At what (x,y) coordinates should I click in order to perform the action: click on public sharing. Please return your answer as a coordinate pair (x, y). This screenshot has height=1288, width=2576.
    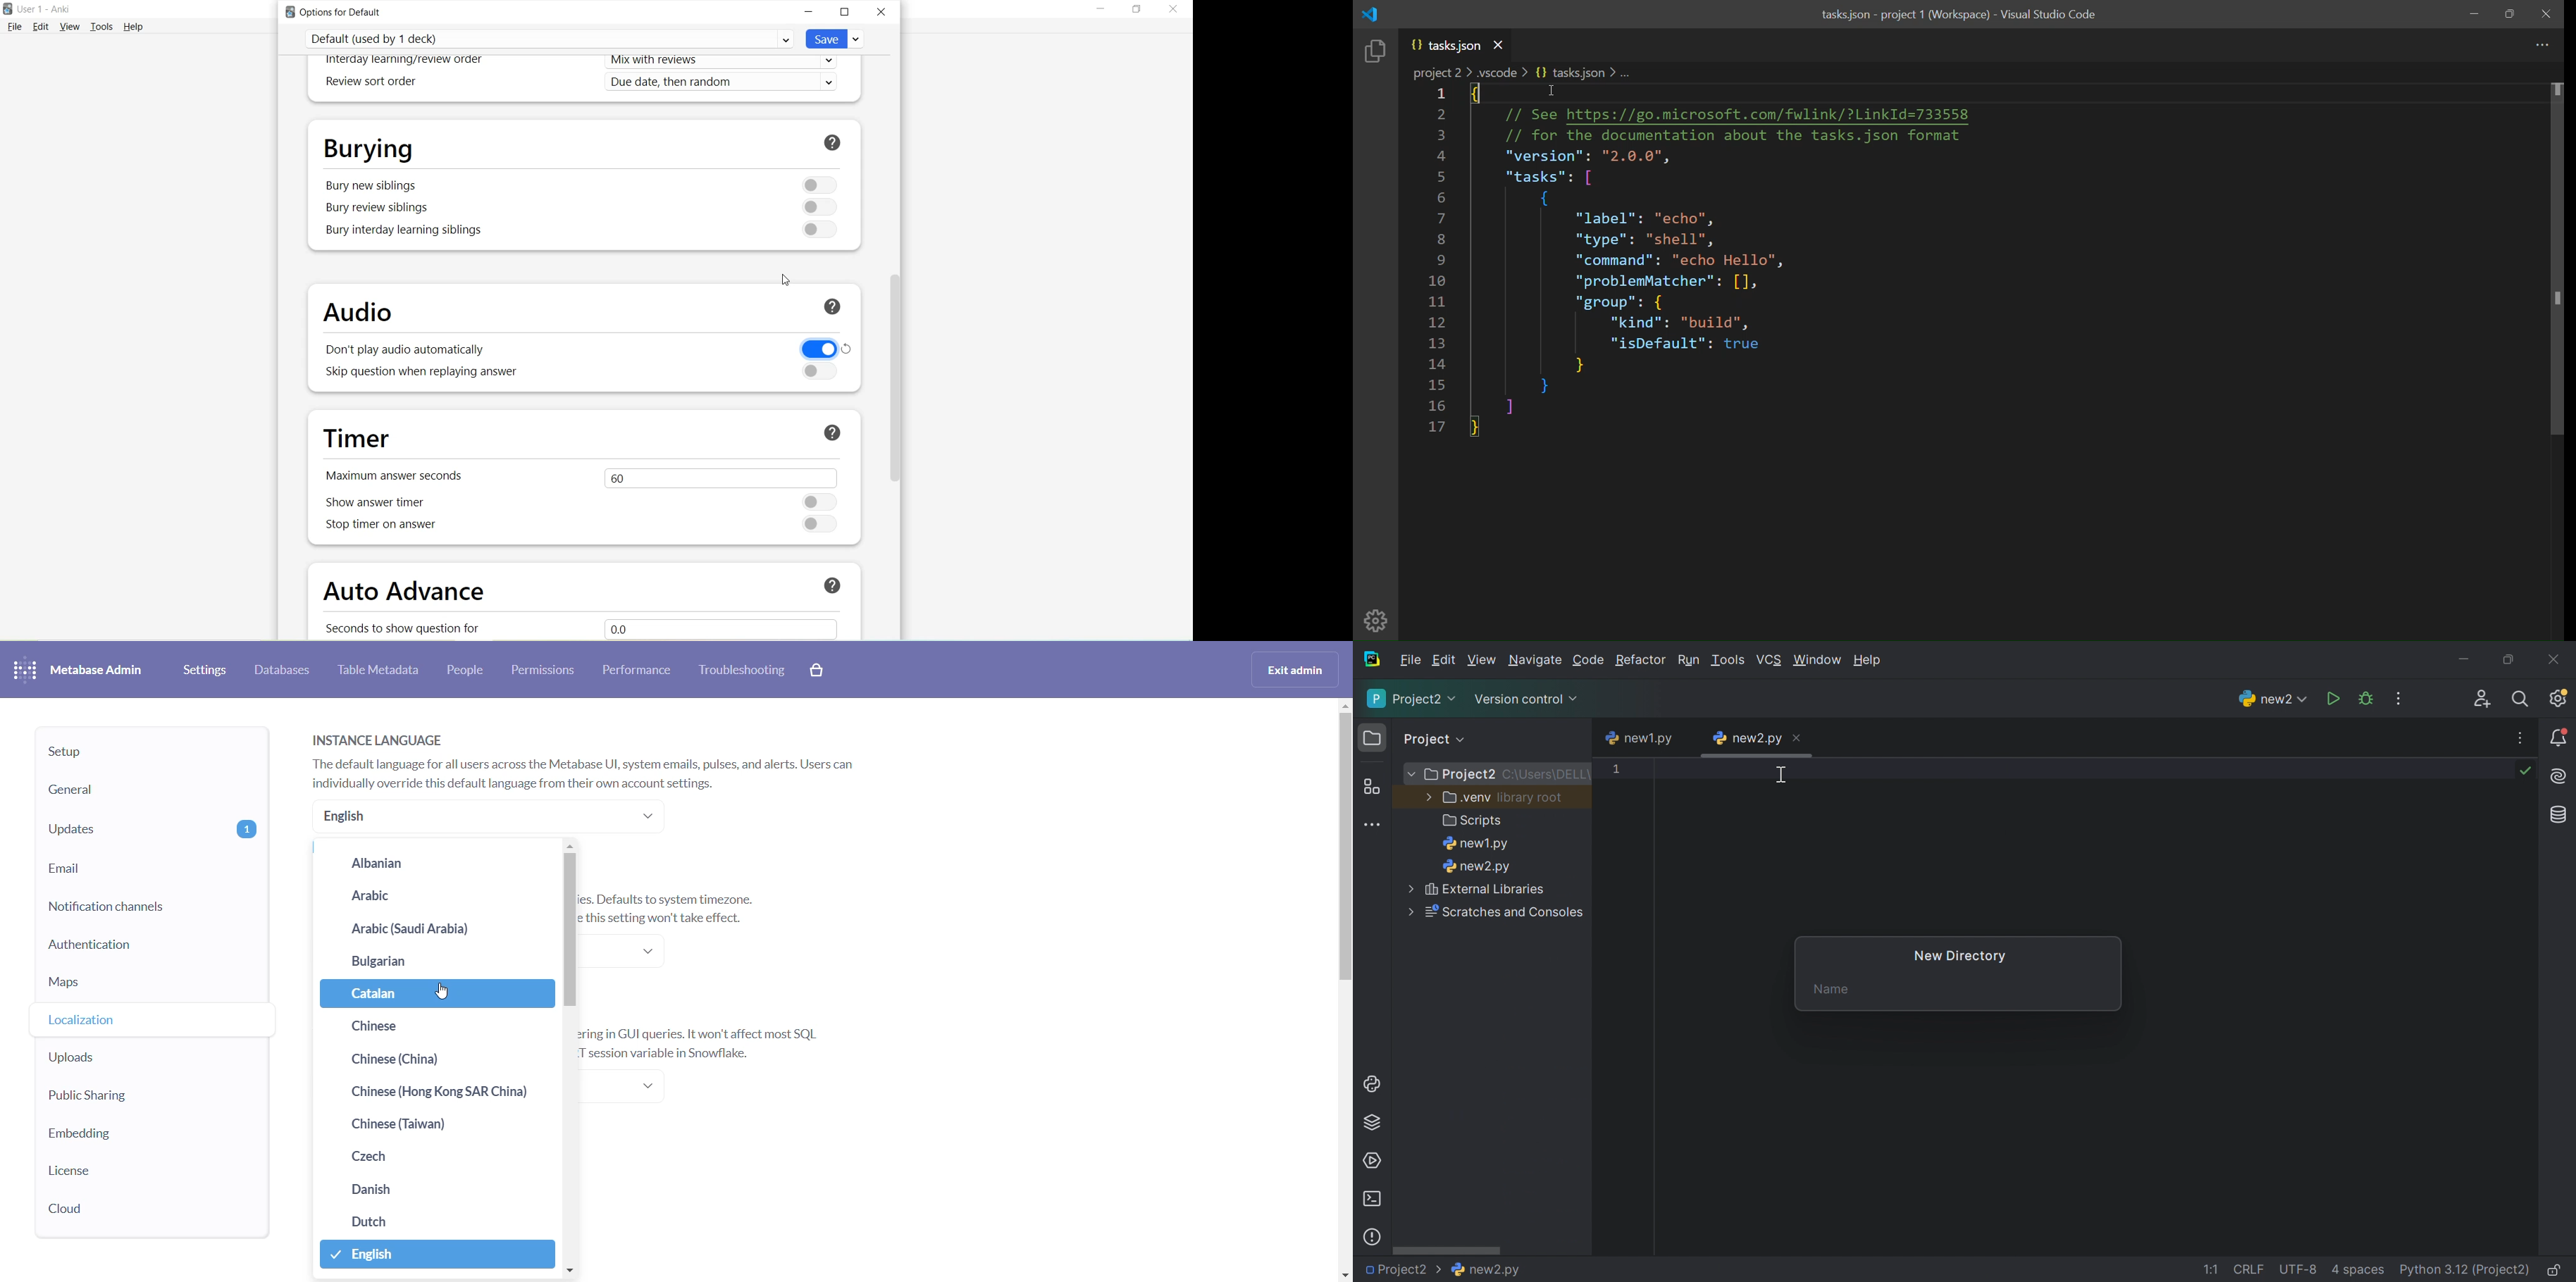
    Looking at the image, I should click on (132, 1095).